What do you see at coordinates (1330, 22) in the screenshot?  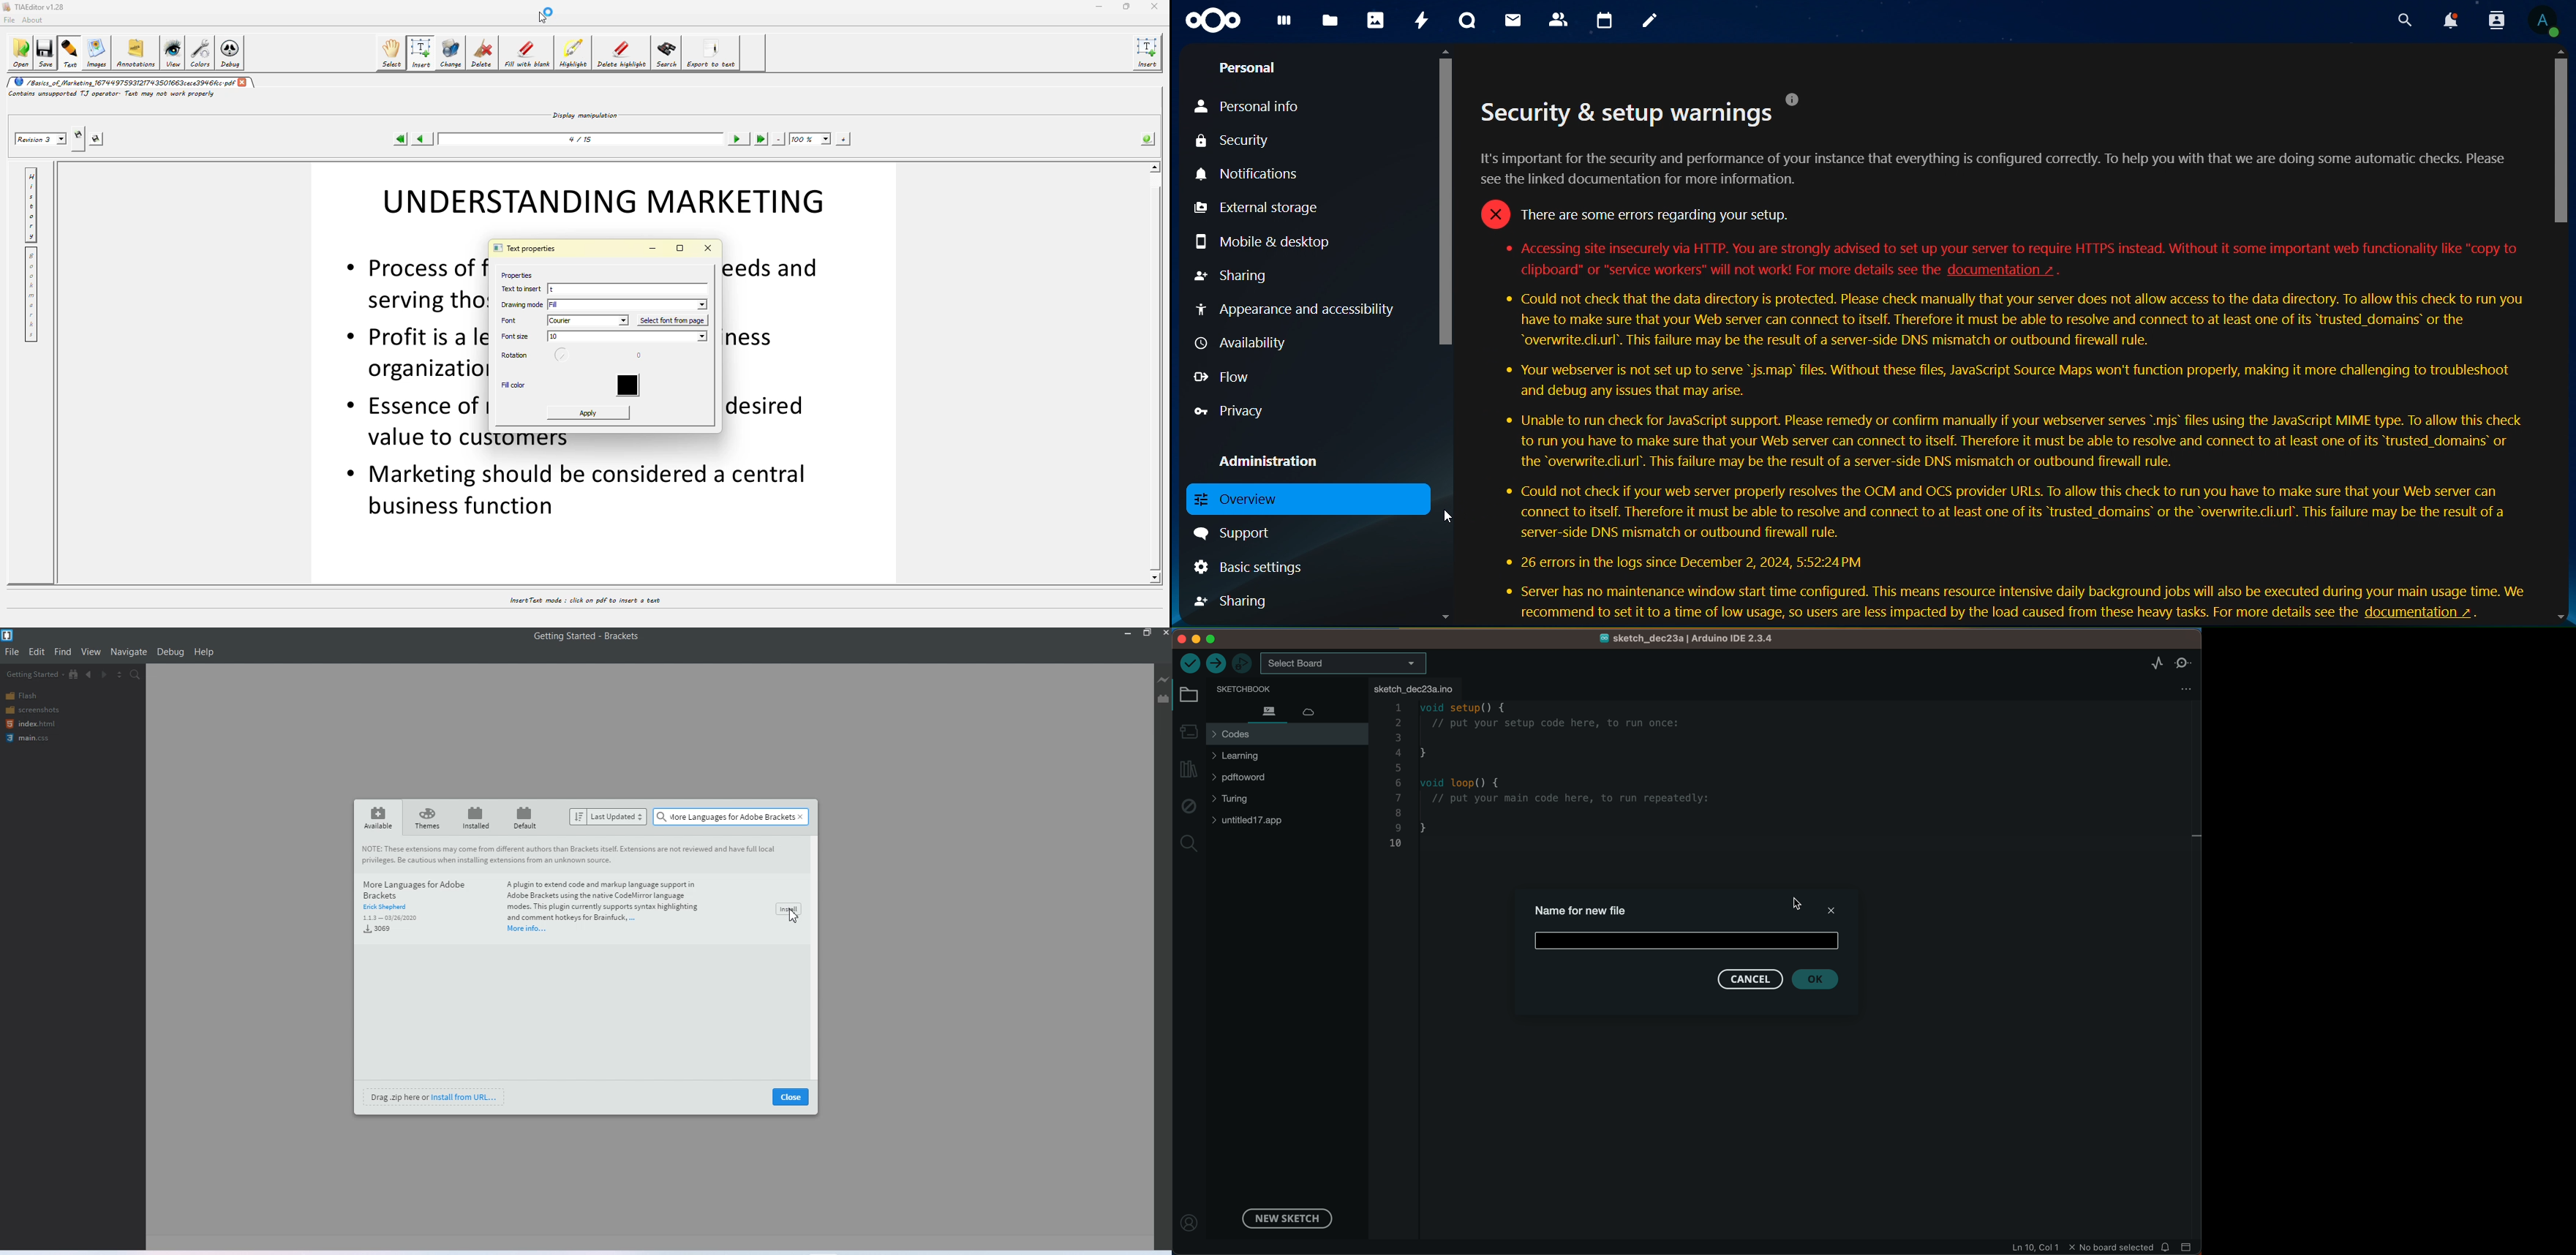 I see `files` at bounding box center [1330, 22].